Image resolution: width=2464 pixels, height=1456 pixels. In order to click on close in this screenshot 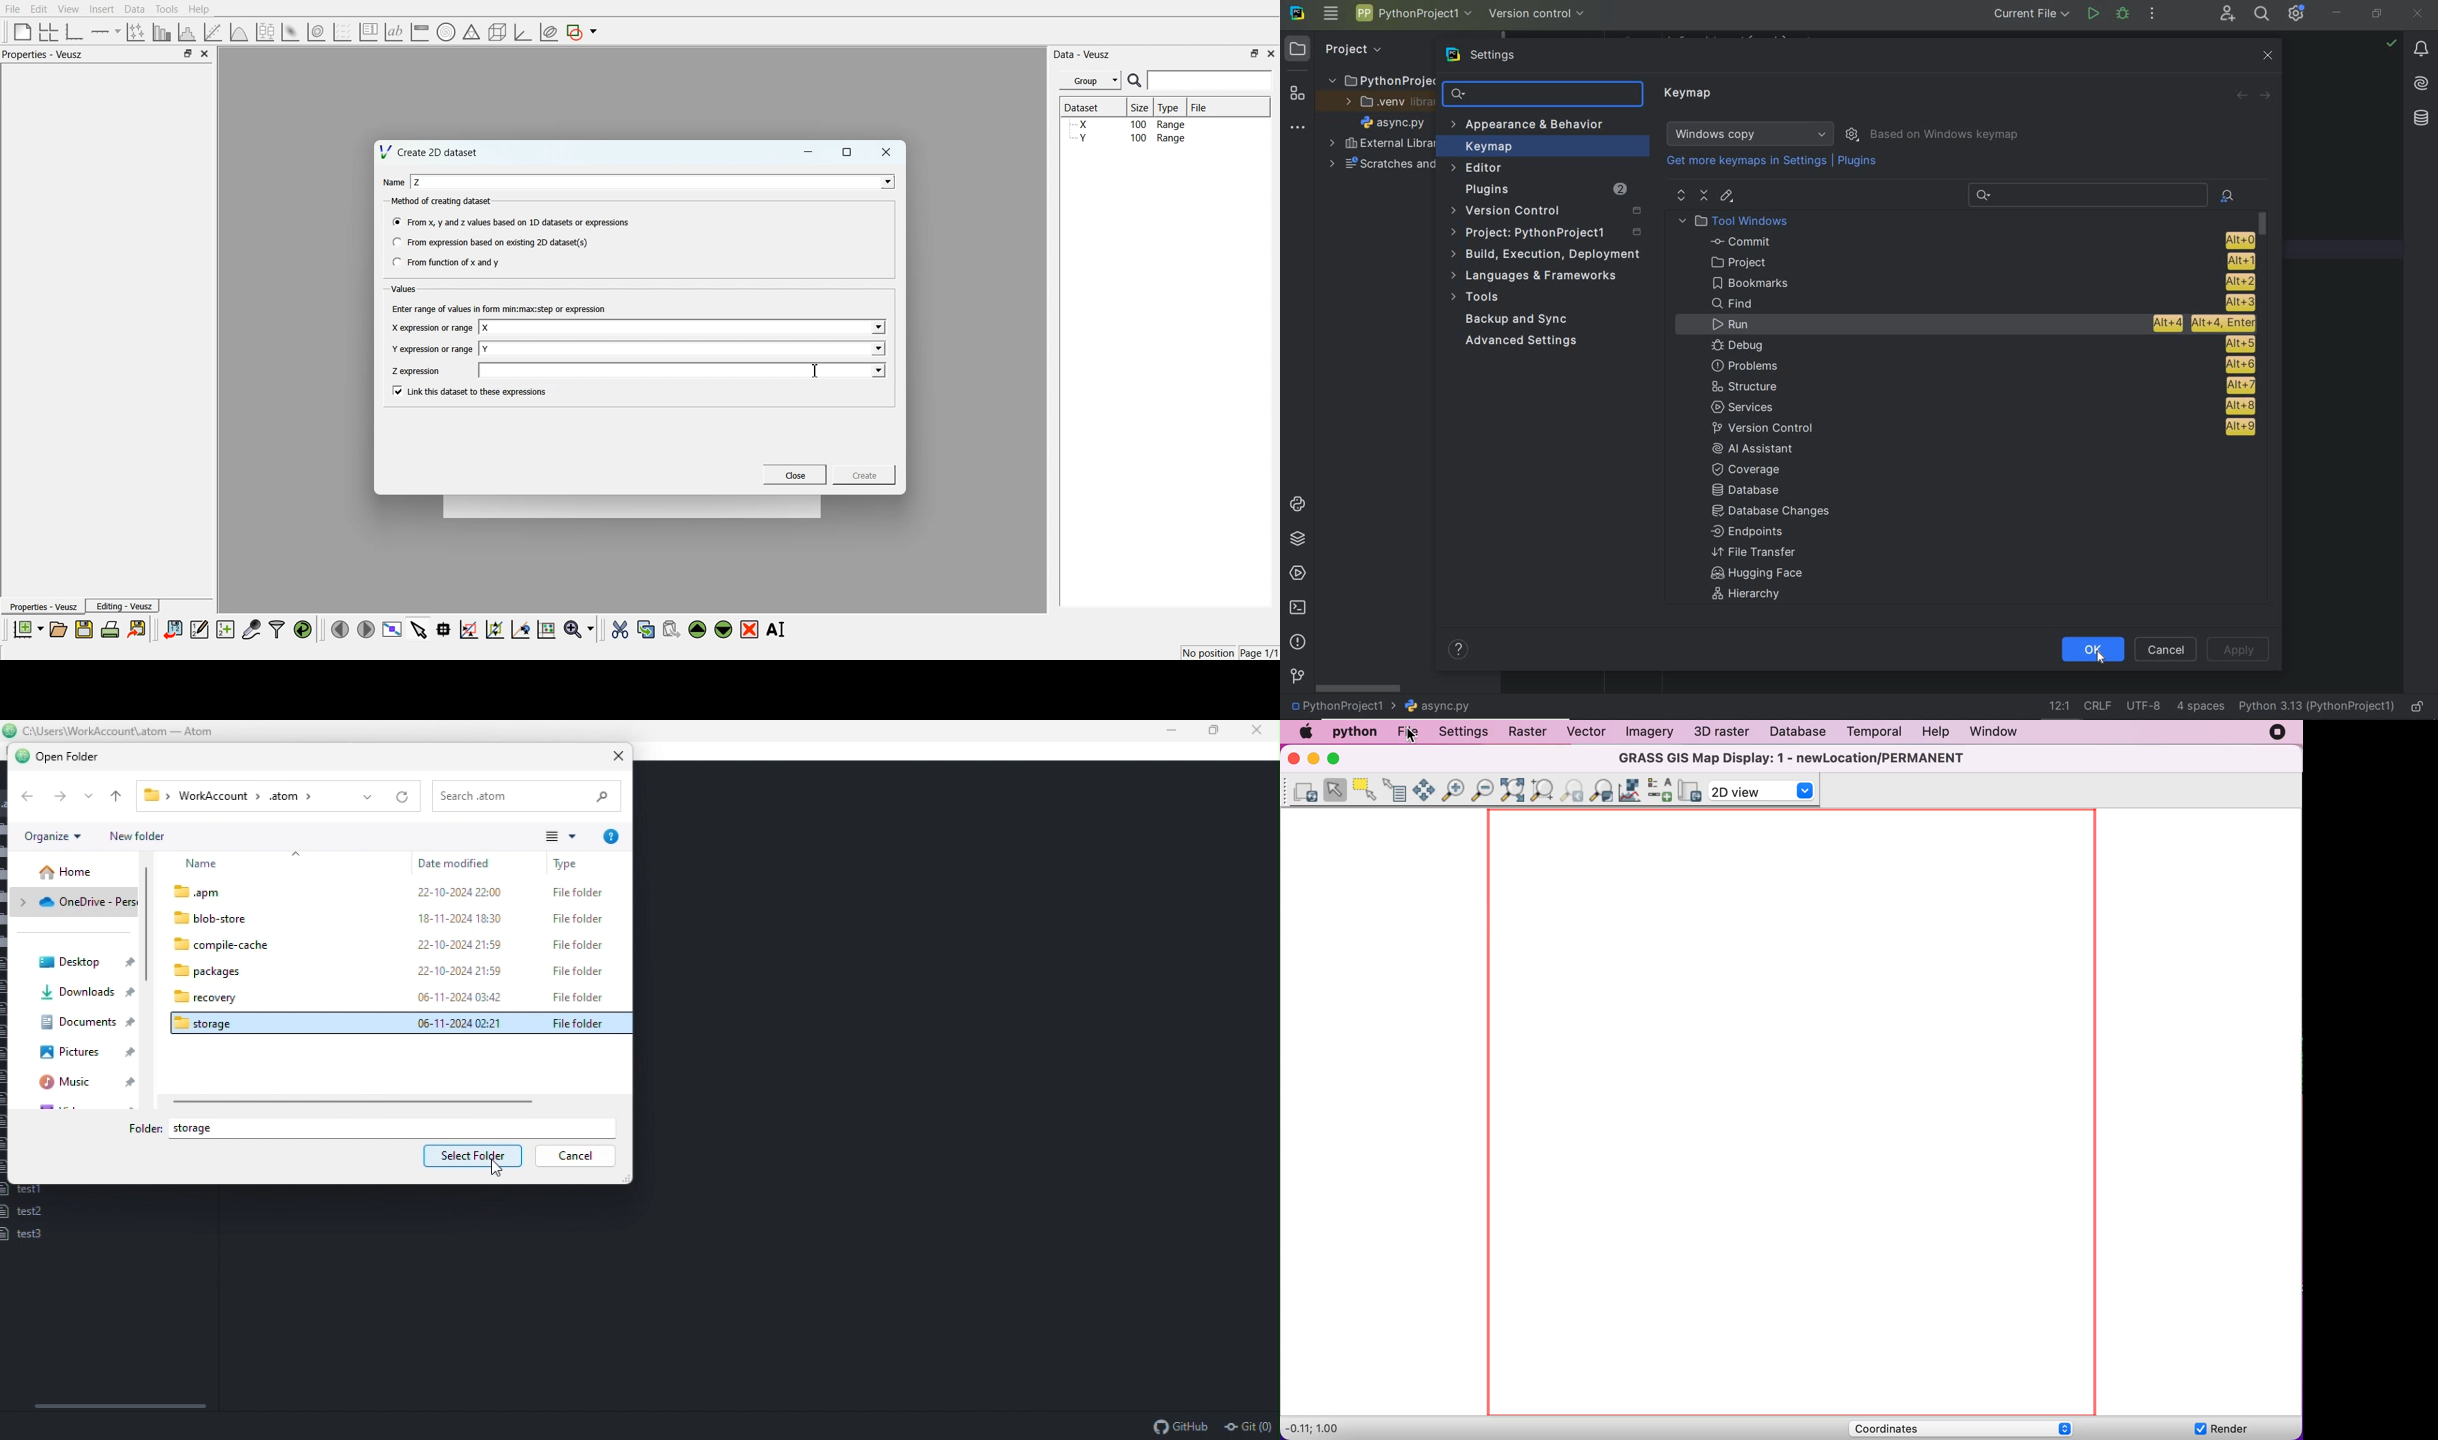, I will do `click(2419, 12)`.